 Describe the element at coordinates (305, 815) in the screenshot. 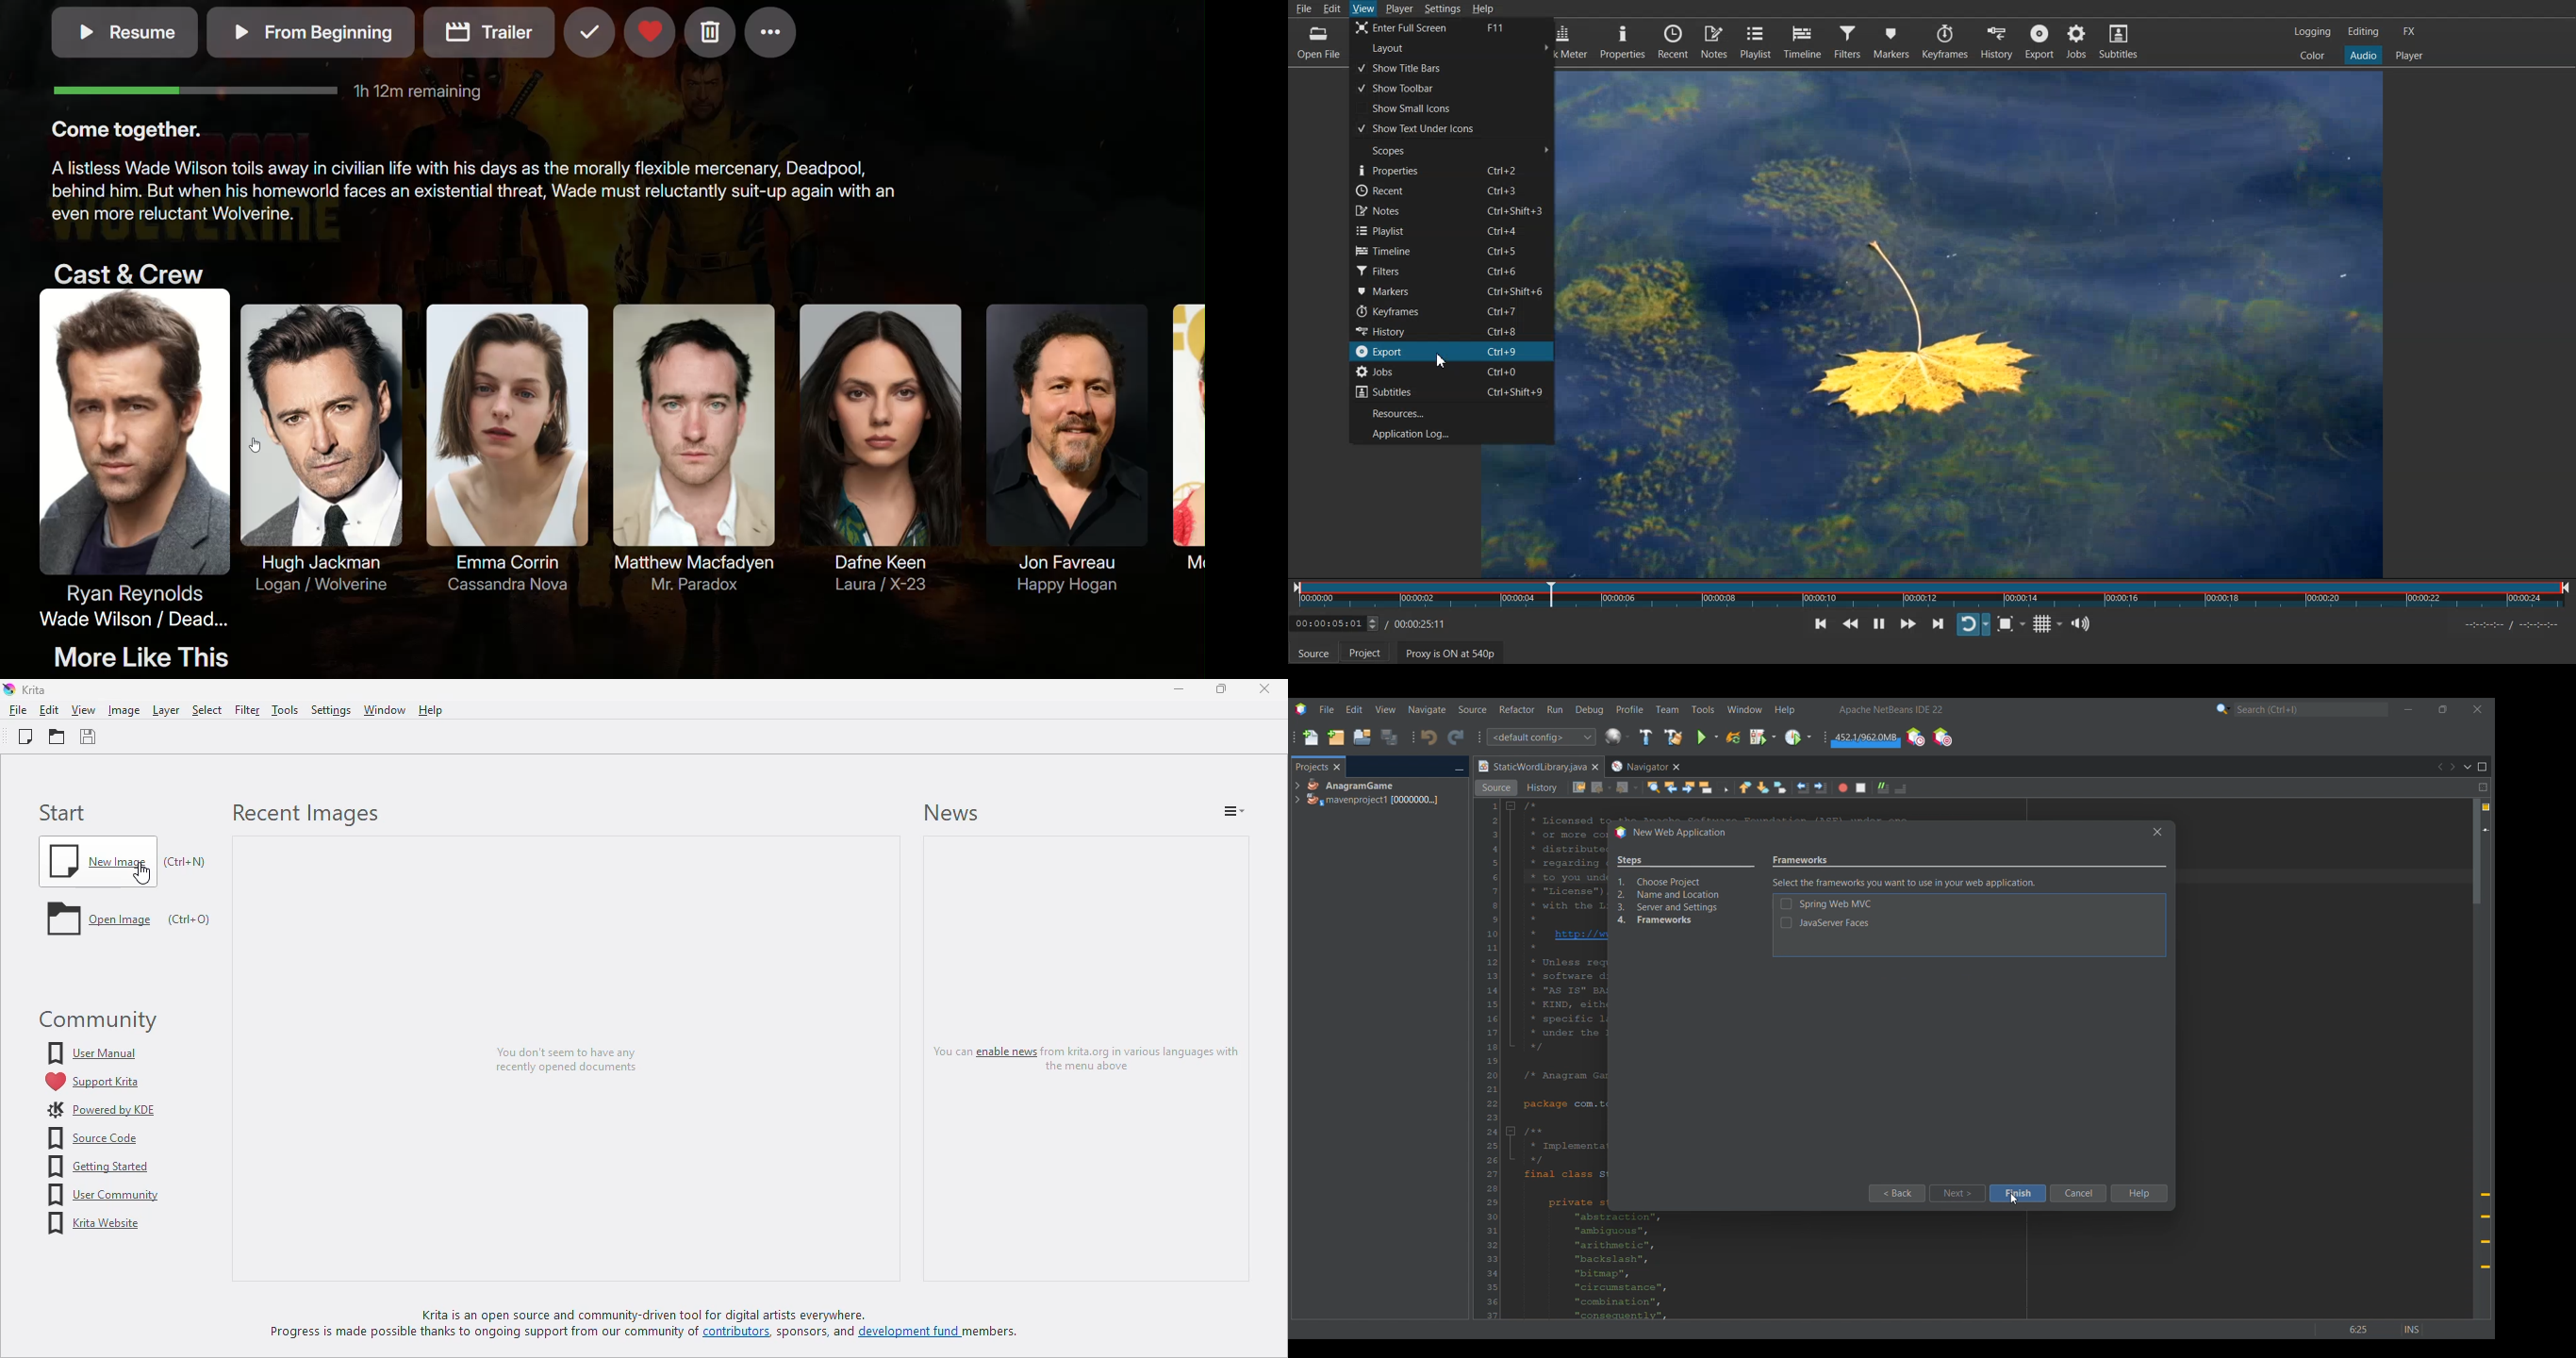

I see `recent images` at that location.